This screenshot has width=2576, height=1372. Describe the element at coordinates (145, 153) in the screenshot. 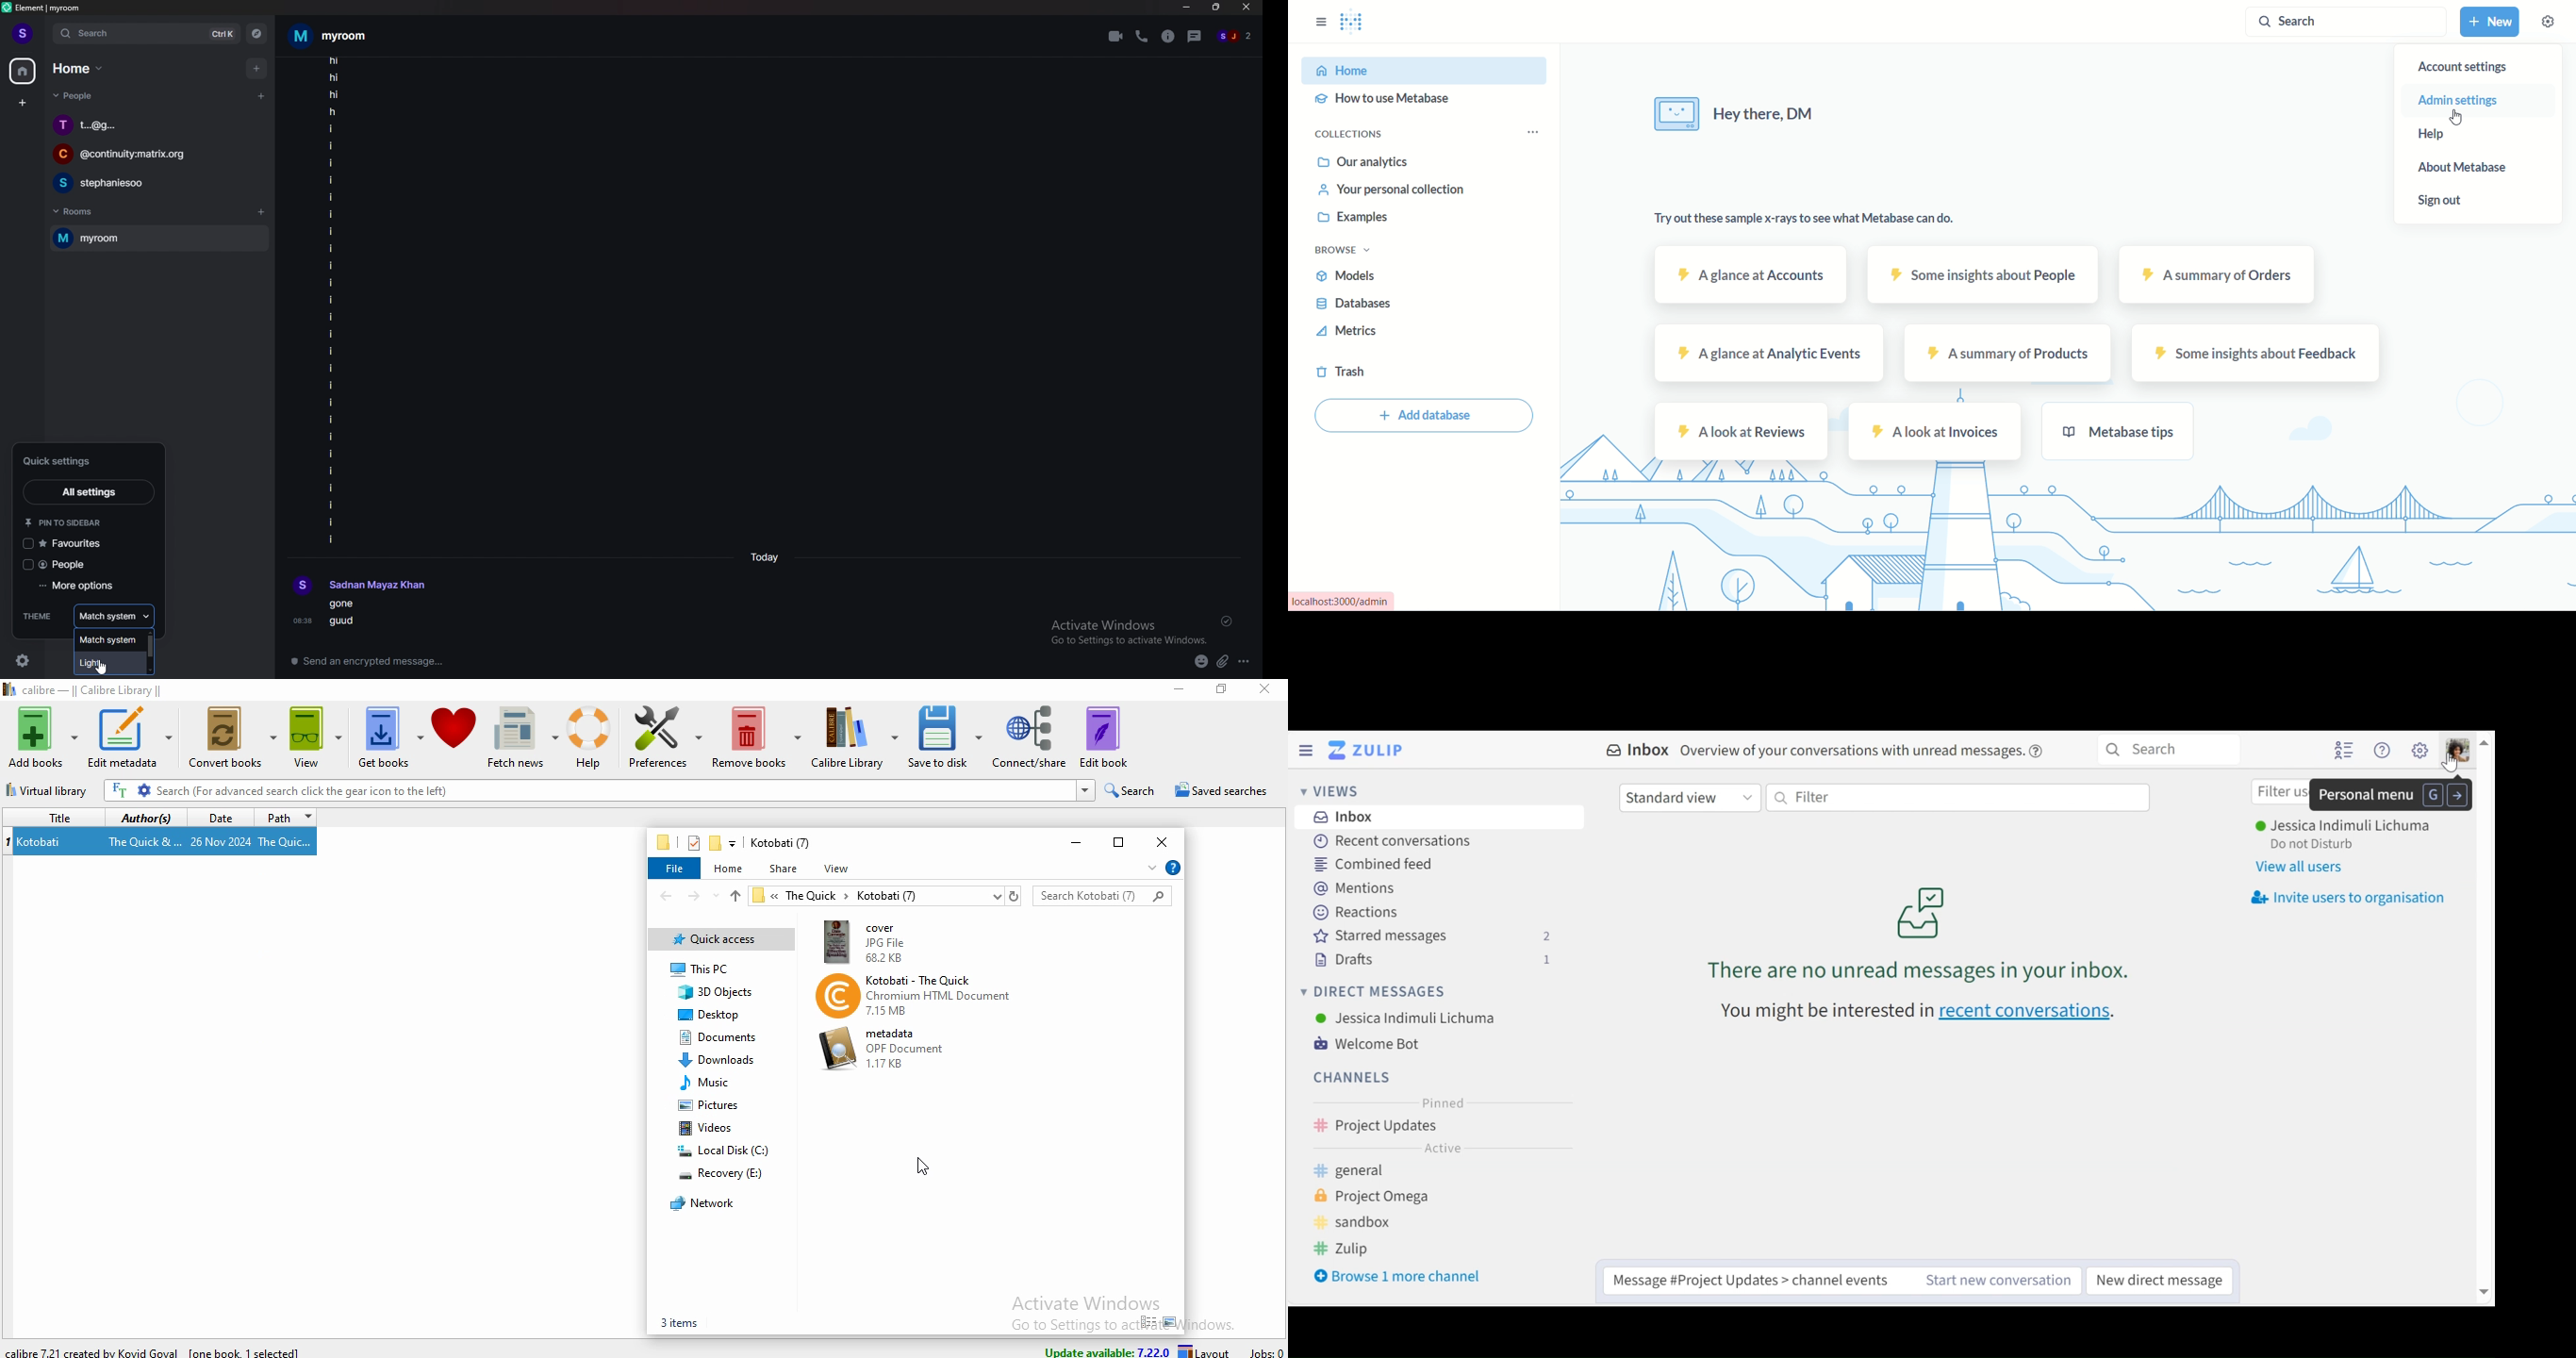

I see `chat` at that location.